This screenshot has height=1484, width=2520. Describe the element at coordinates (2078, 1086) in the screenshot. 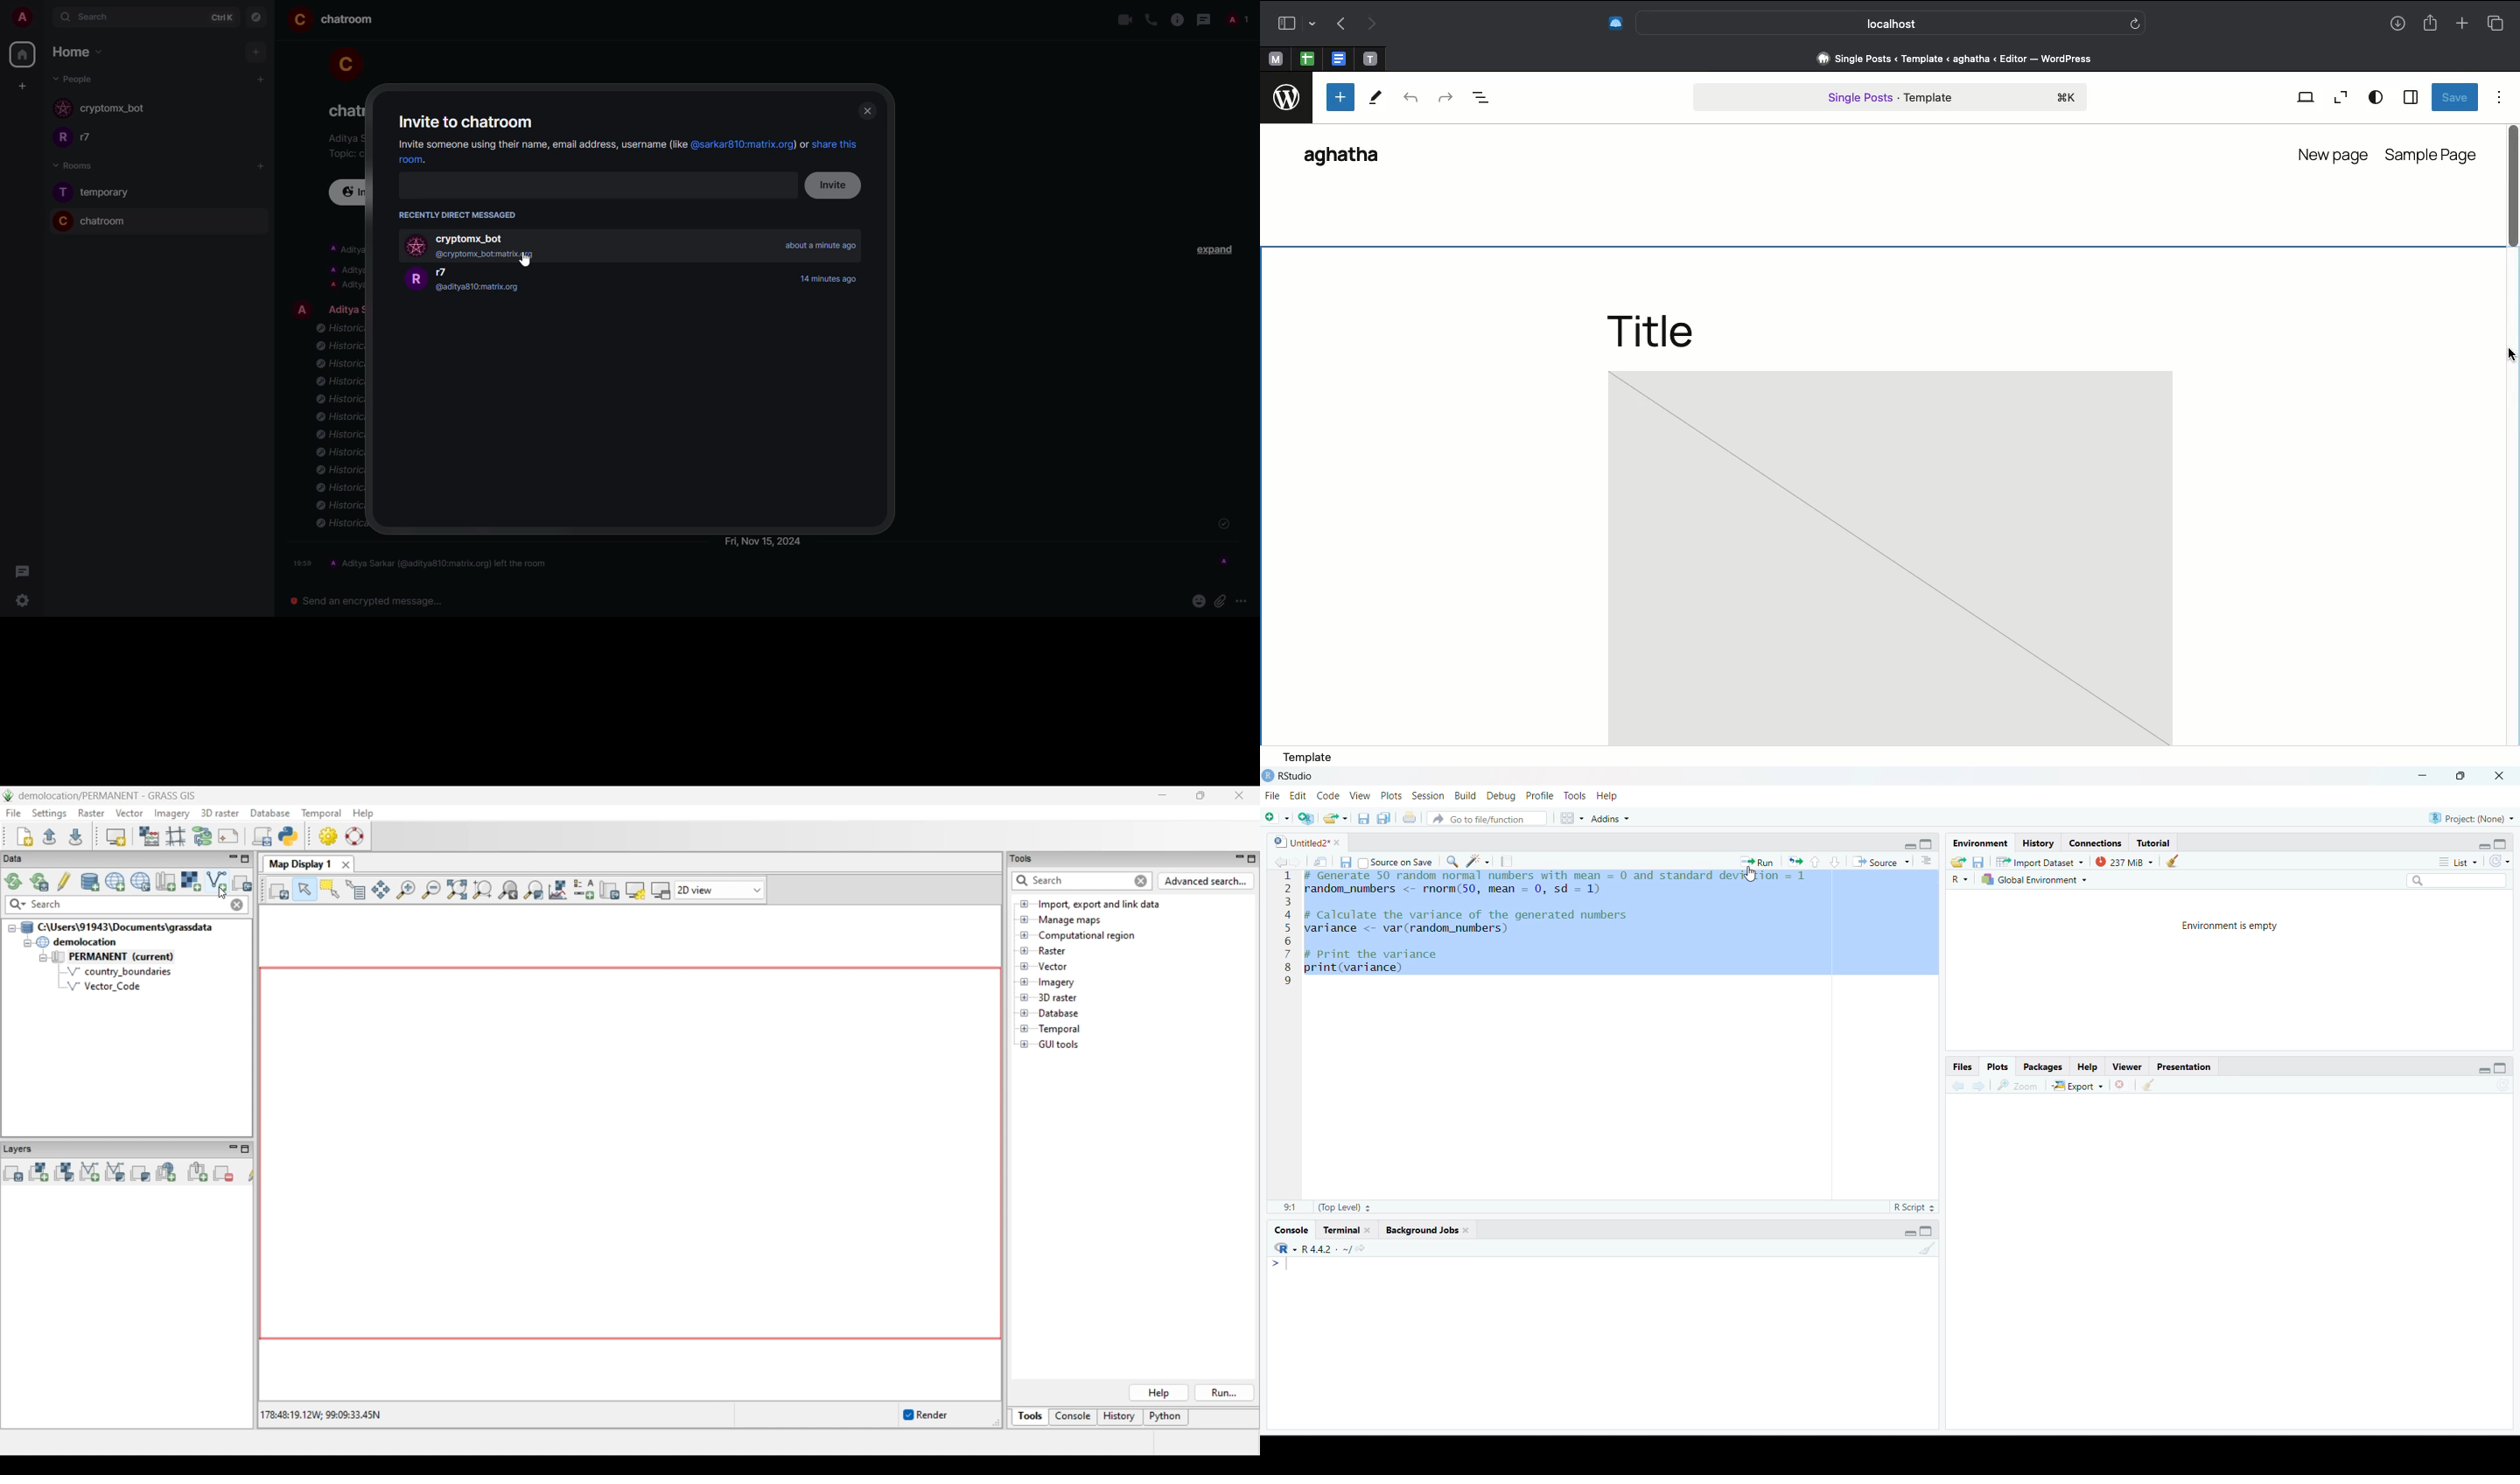

I see `Export` at that location.